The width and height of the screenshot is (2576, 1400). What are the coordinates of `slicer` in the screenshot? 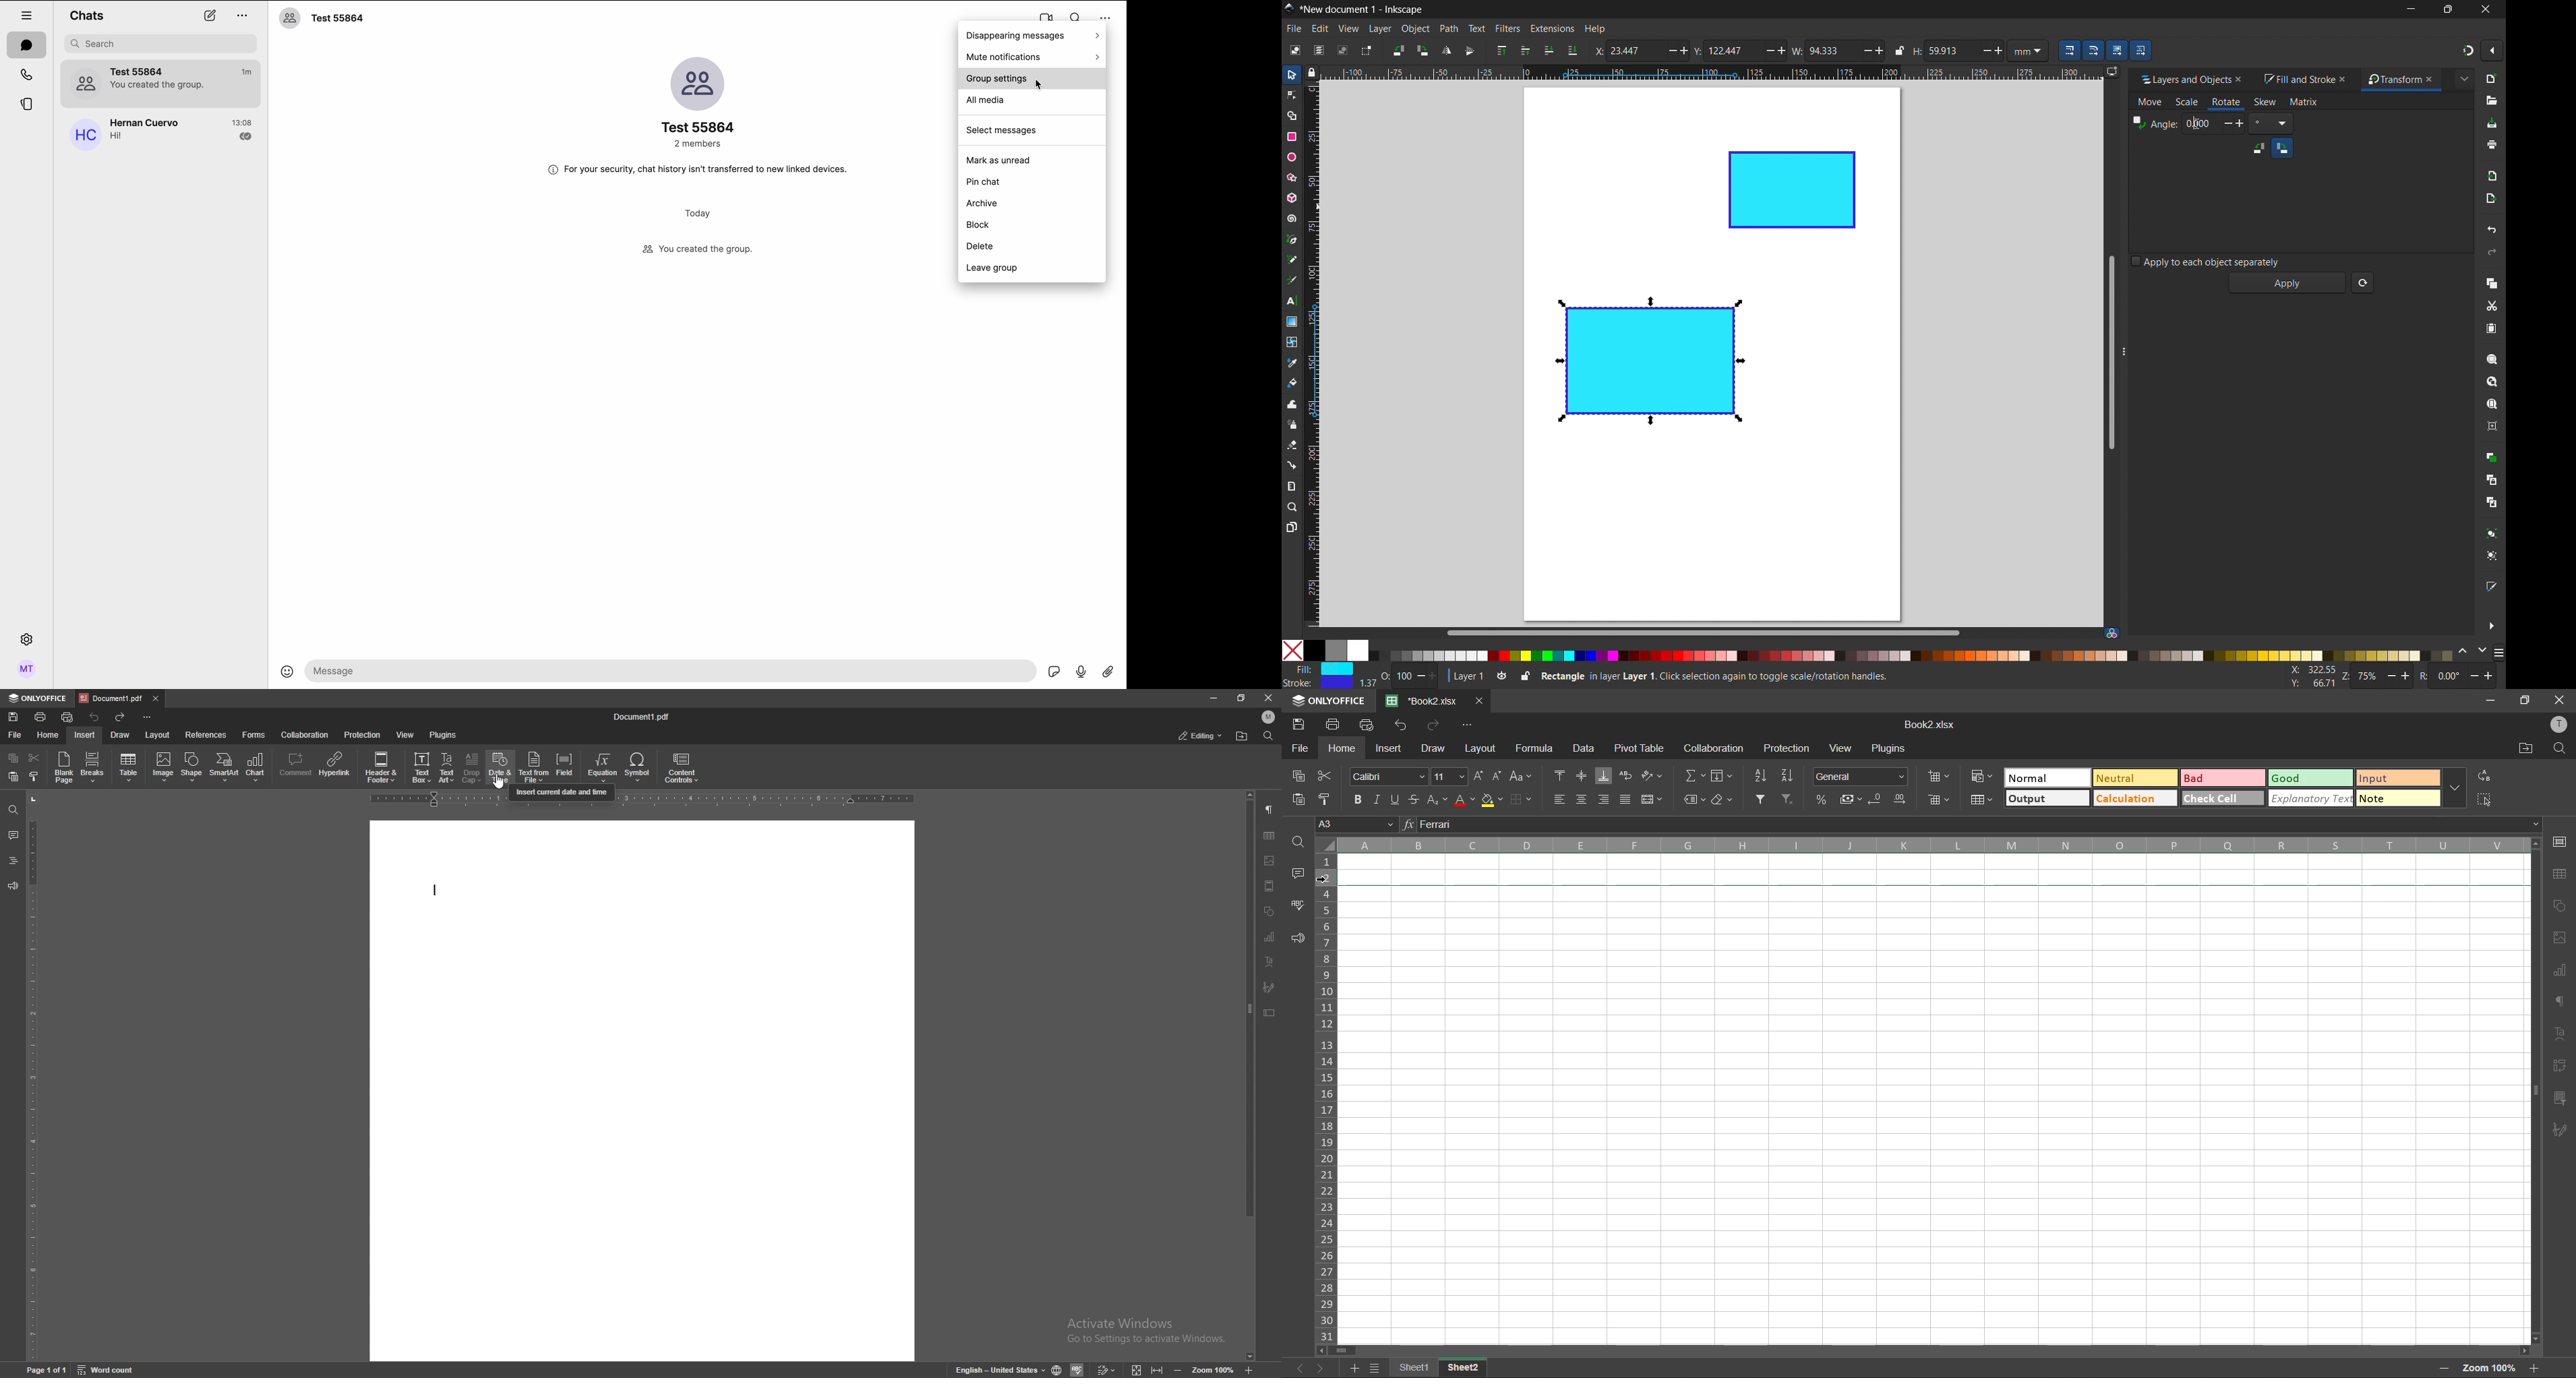 It's located at (2560, 1098).